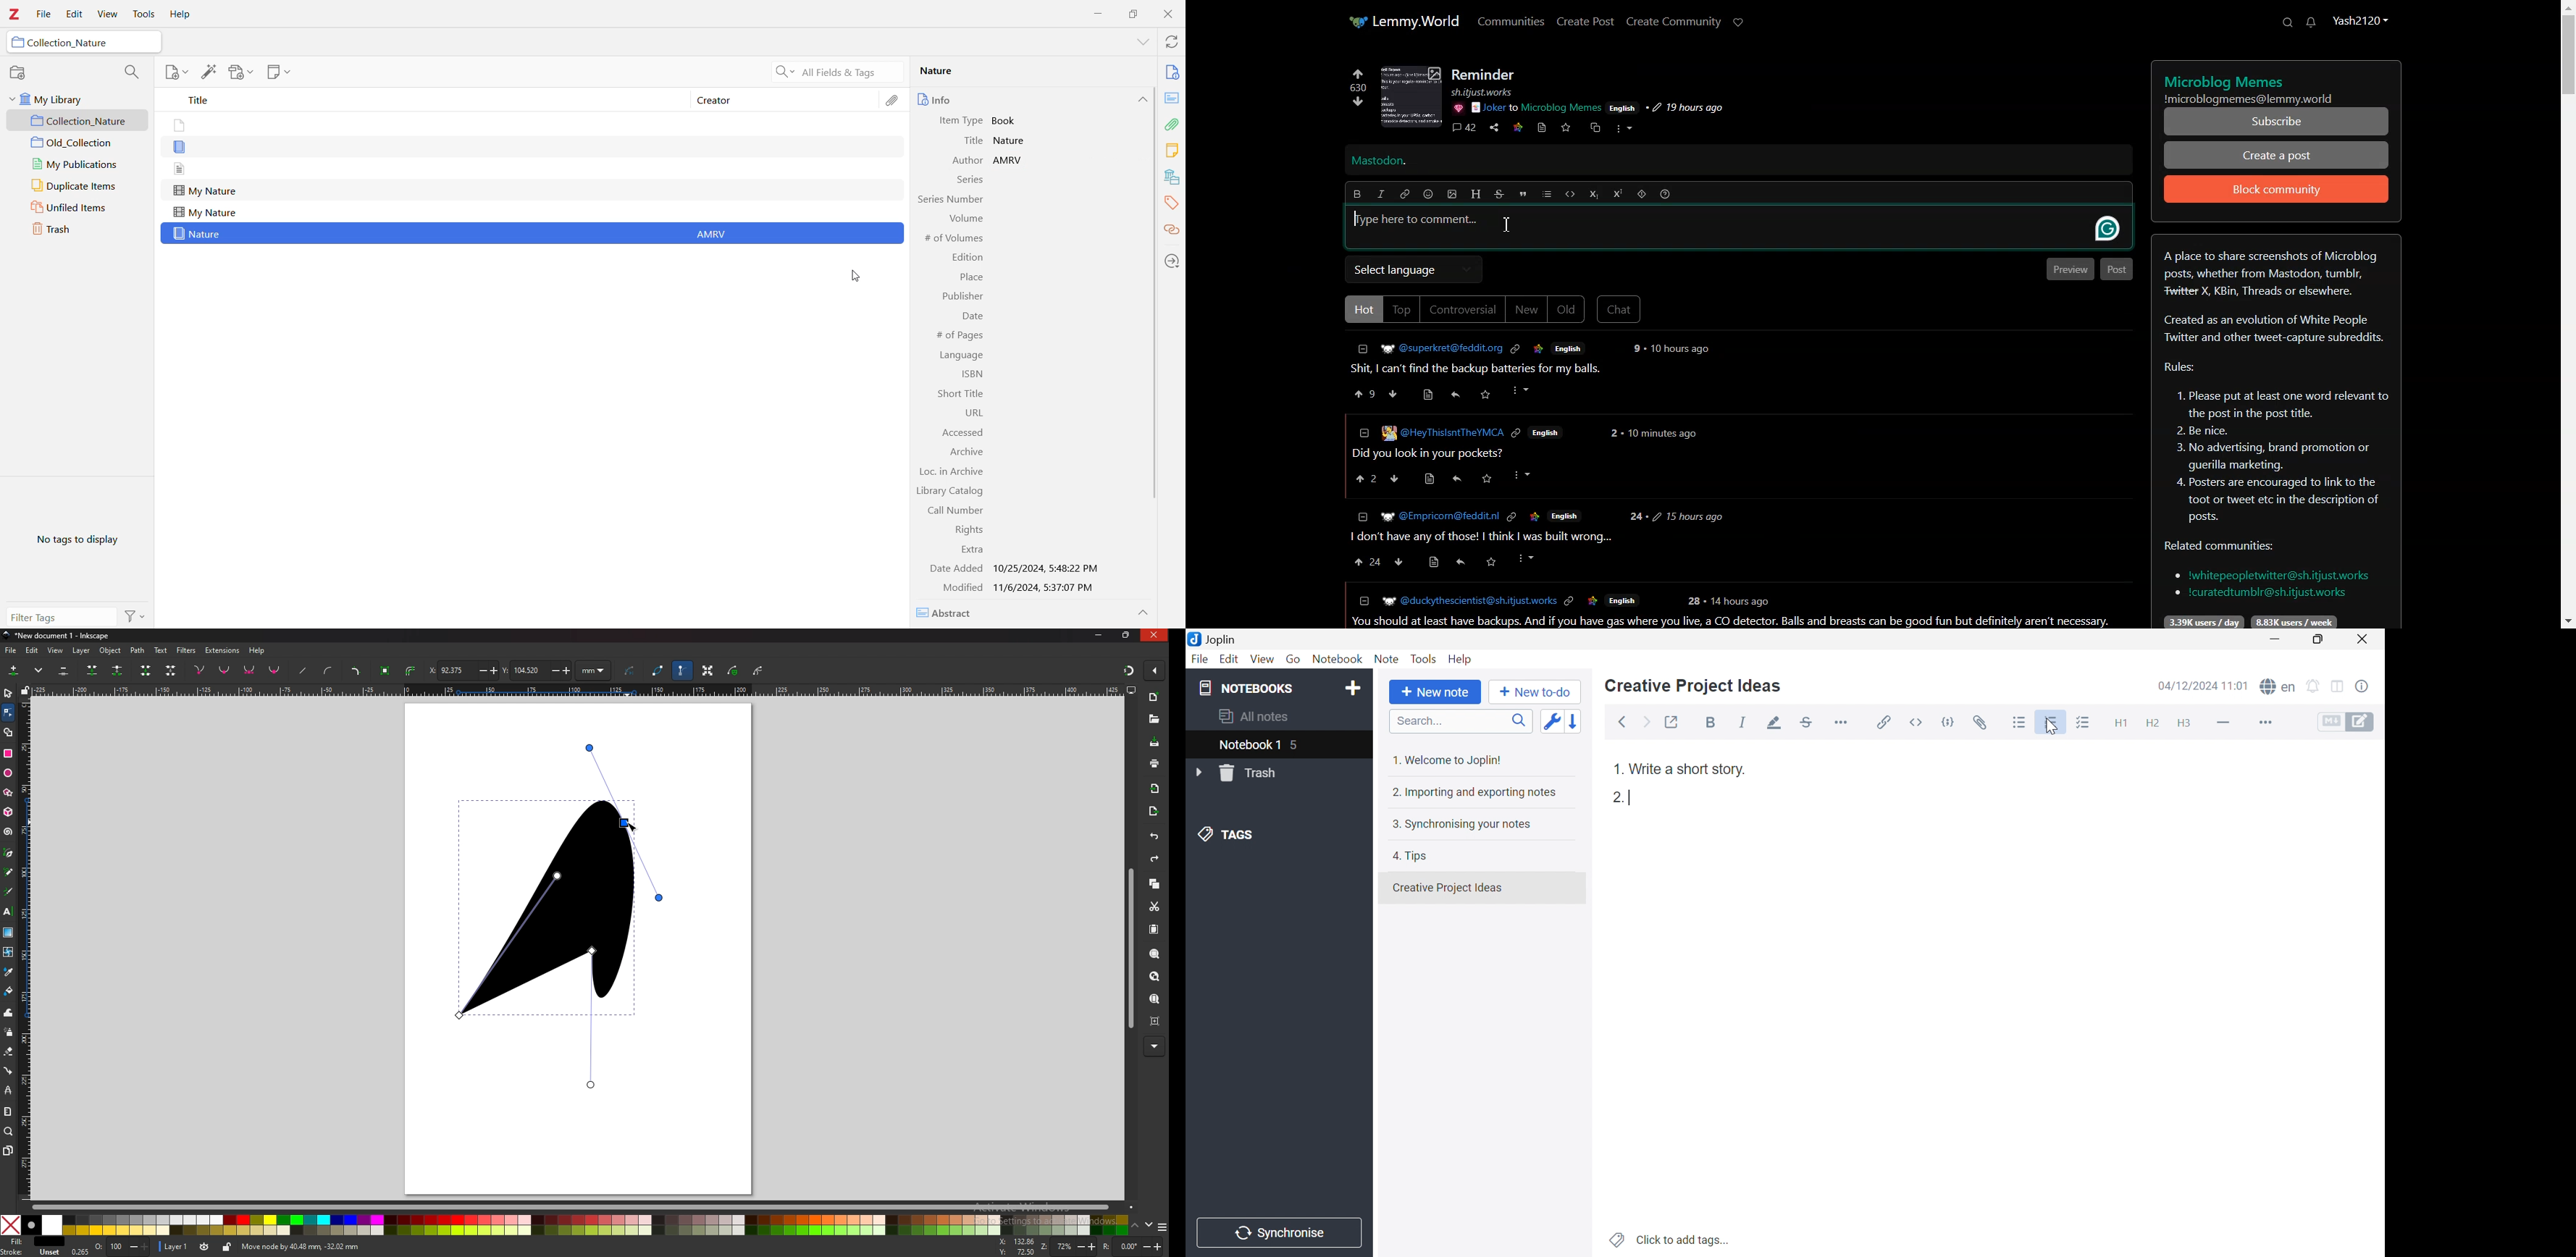 This screenshot has height=1260, width=2576. I want to click on Set alarm, so click(2315, 685).